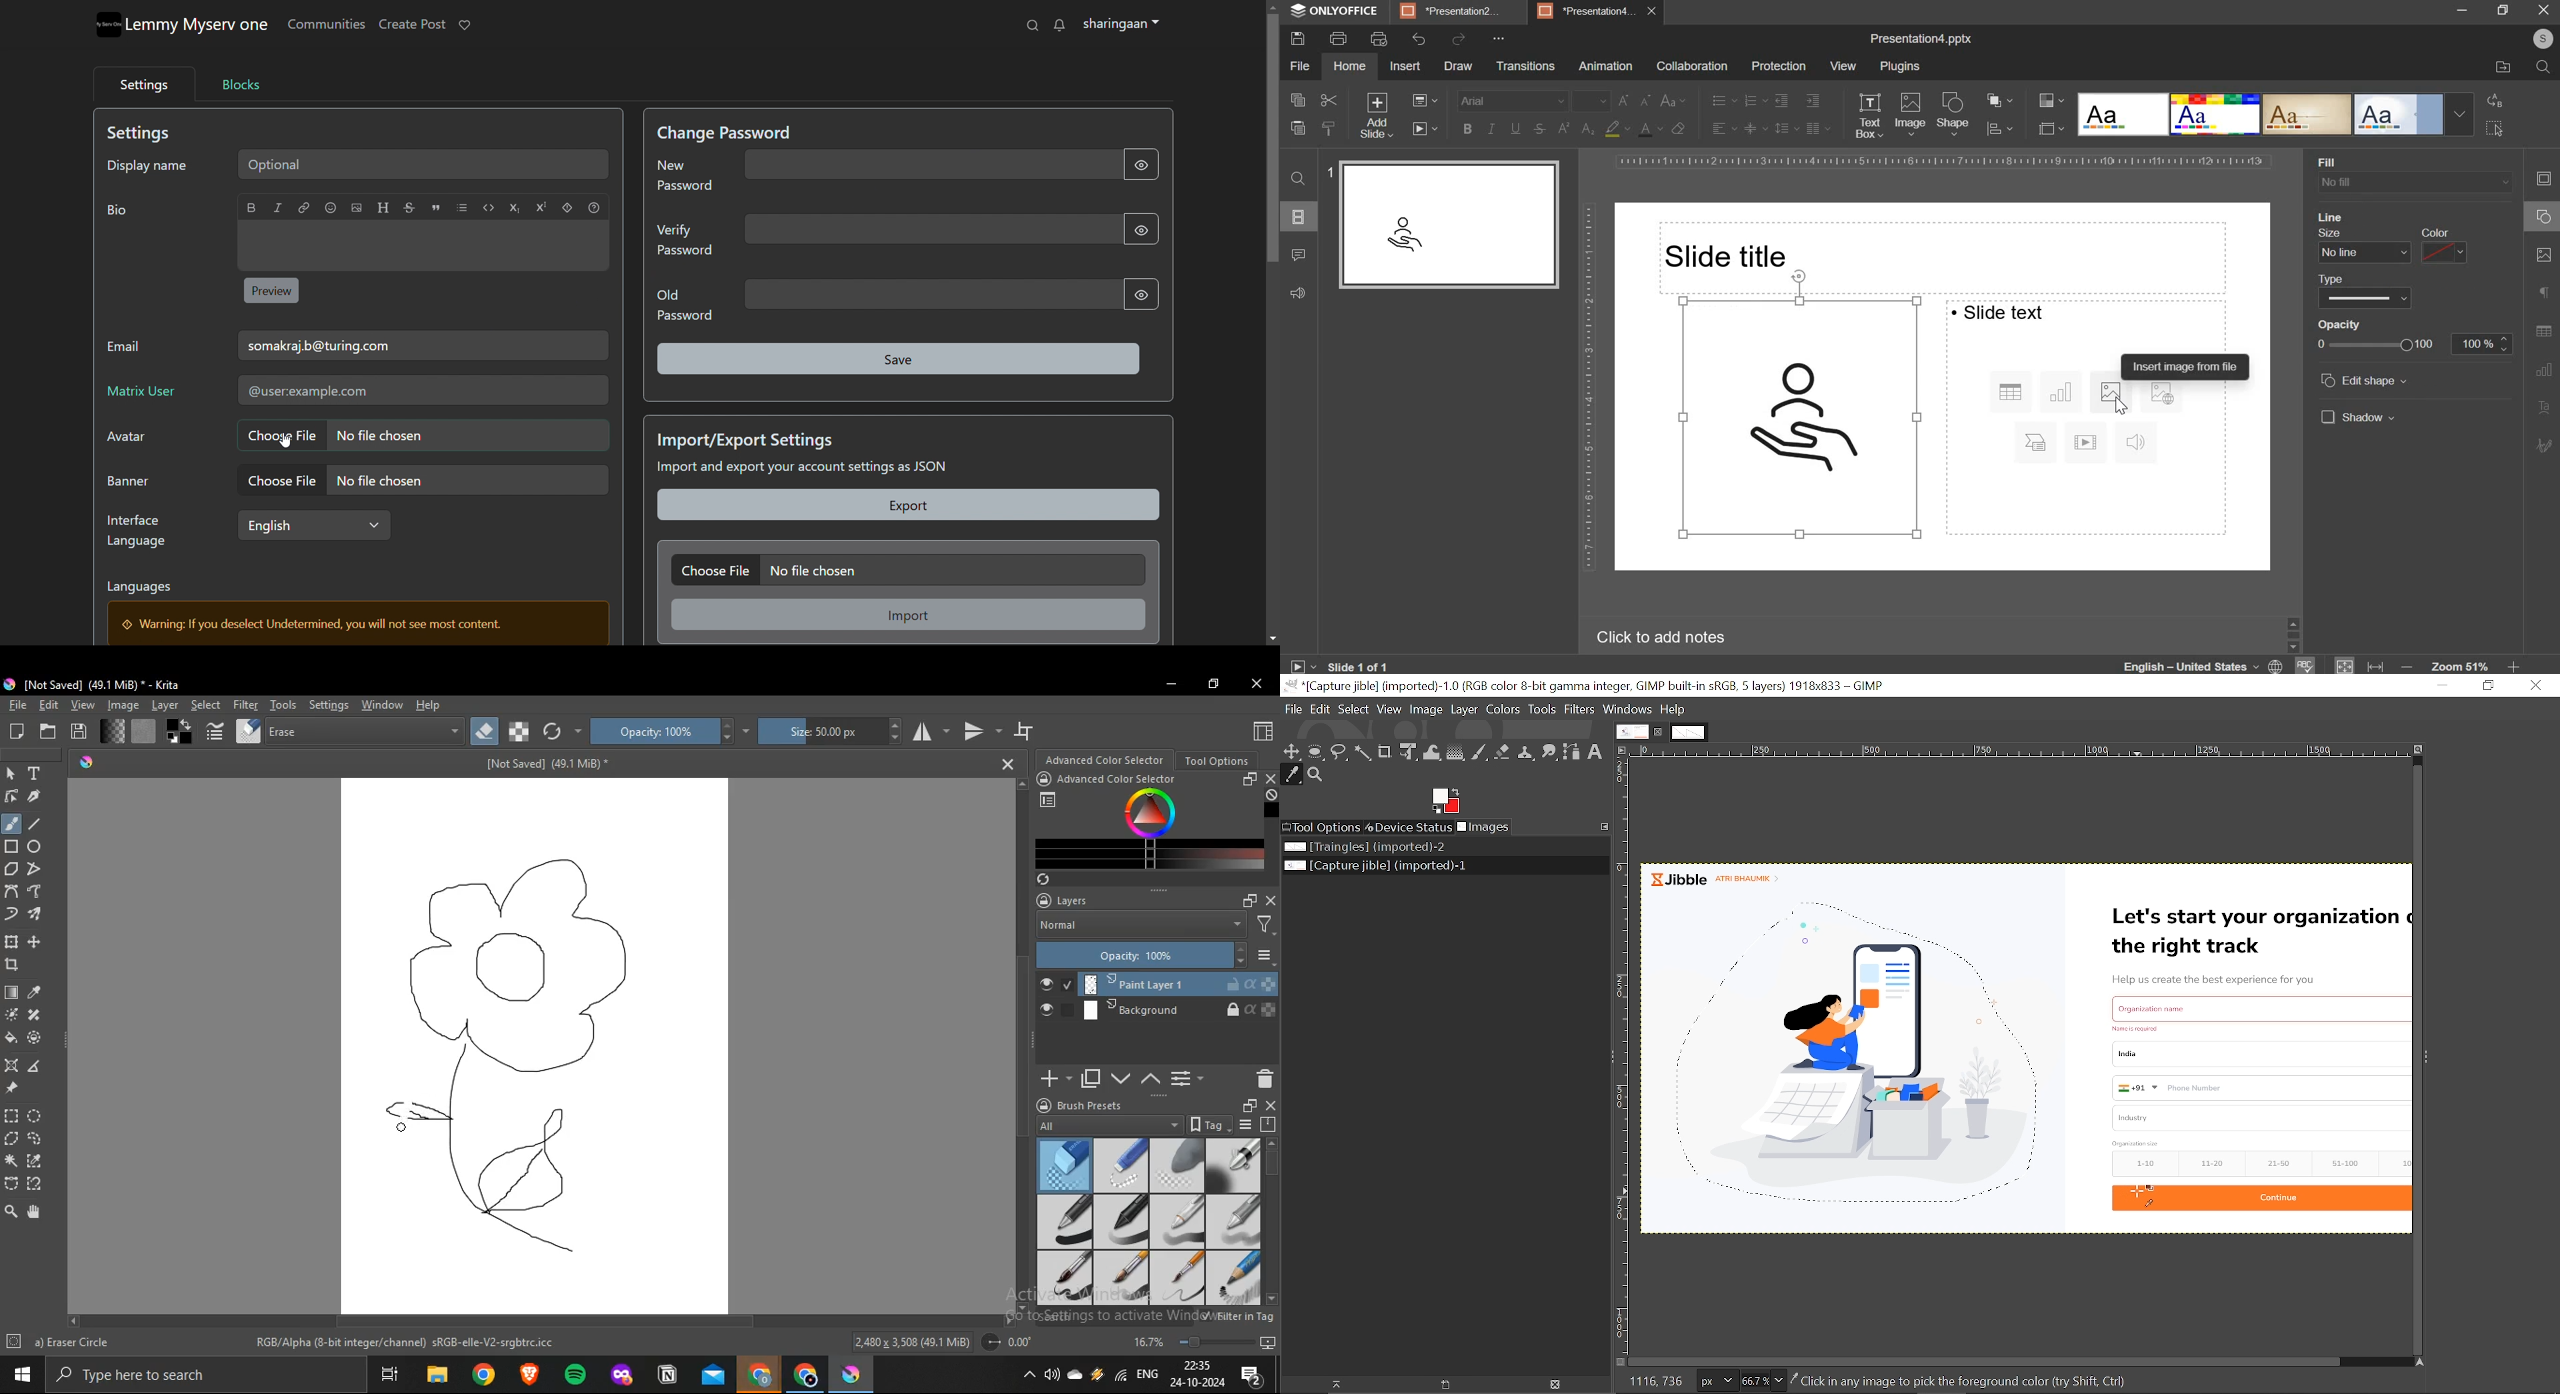  I want to click on line, so click(2342, 217).